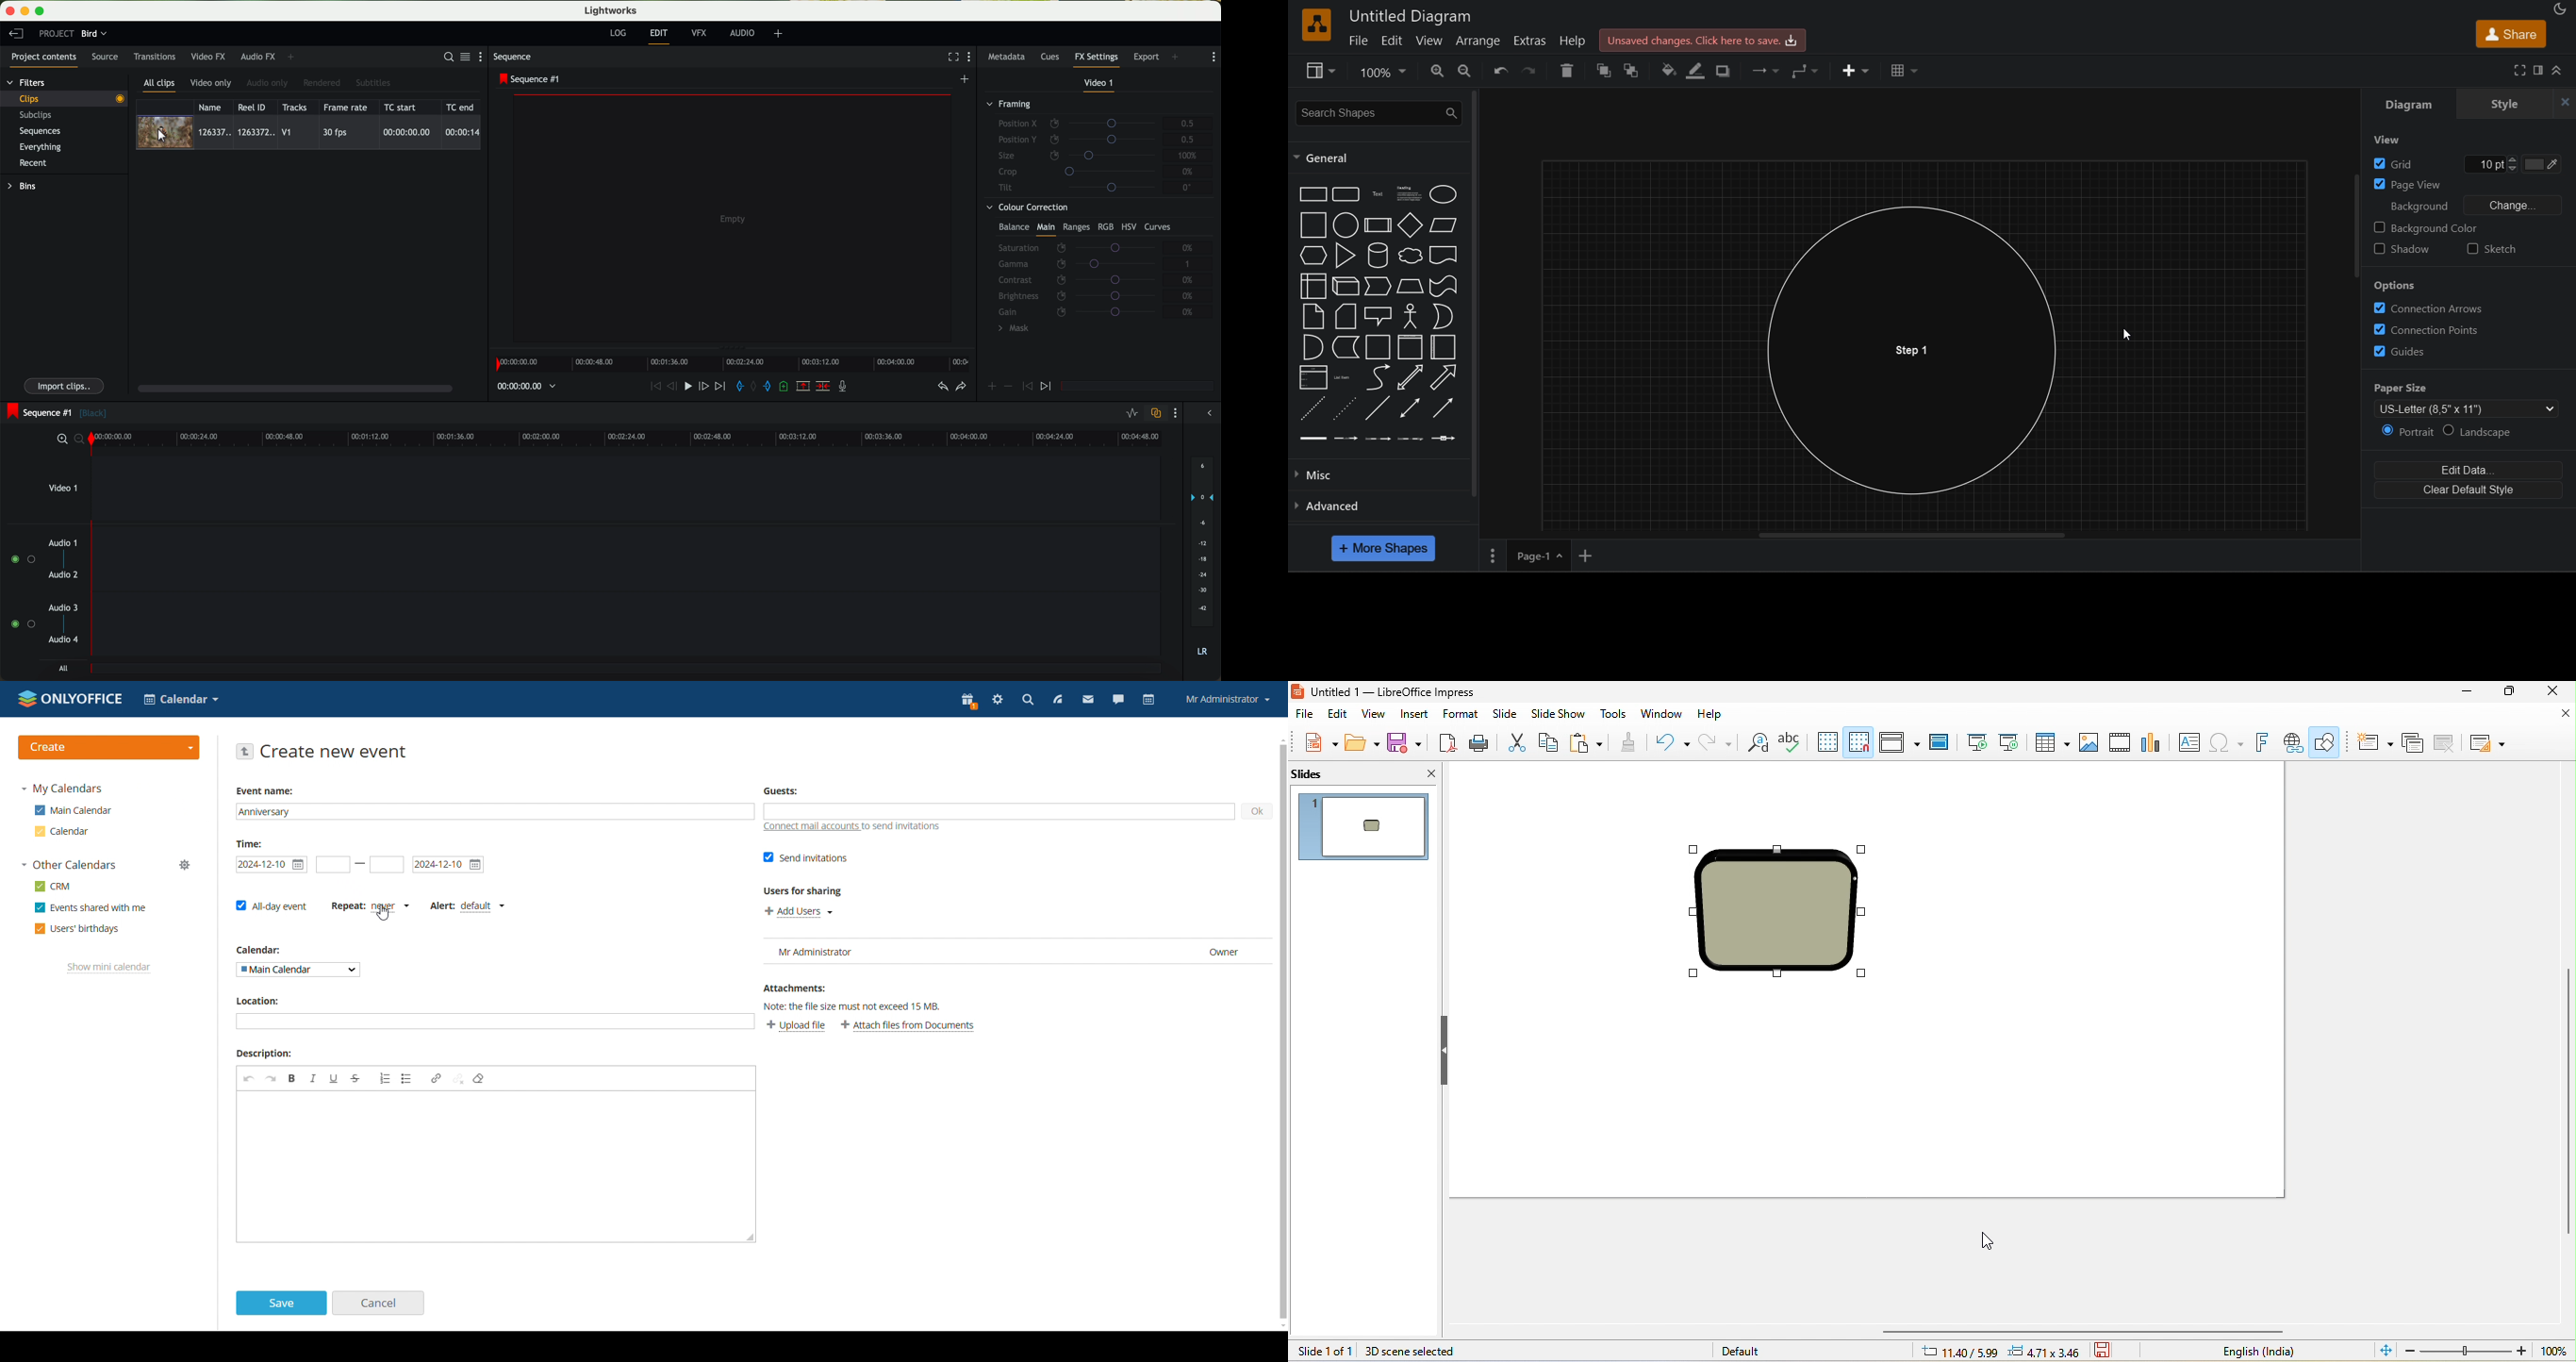 This screenshot has height=1372, width=2576. Describe the element at coordinates (53, 886) in the screenshot. I see `crm` at that location.